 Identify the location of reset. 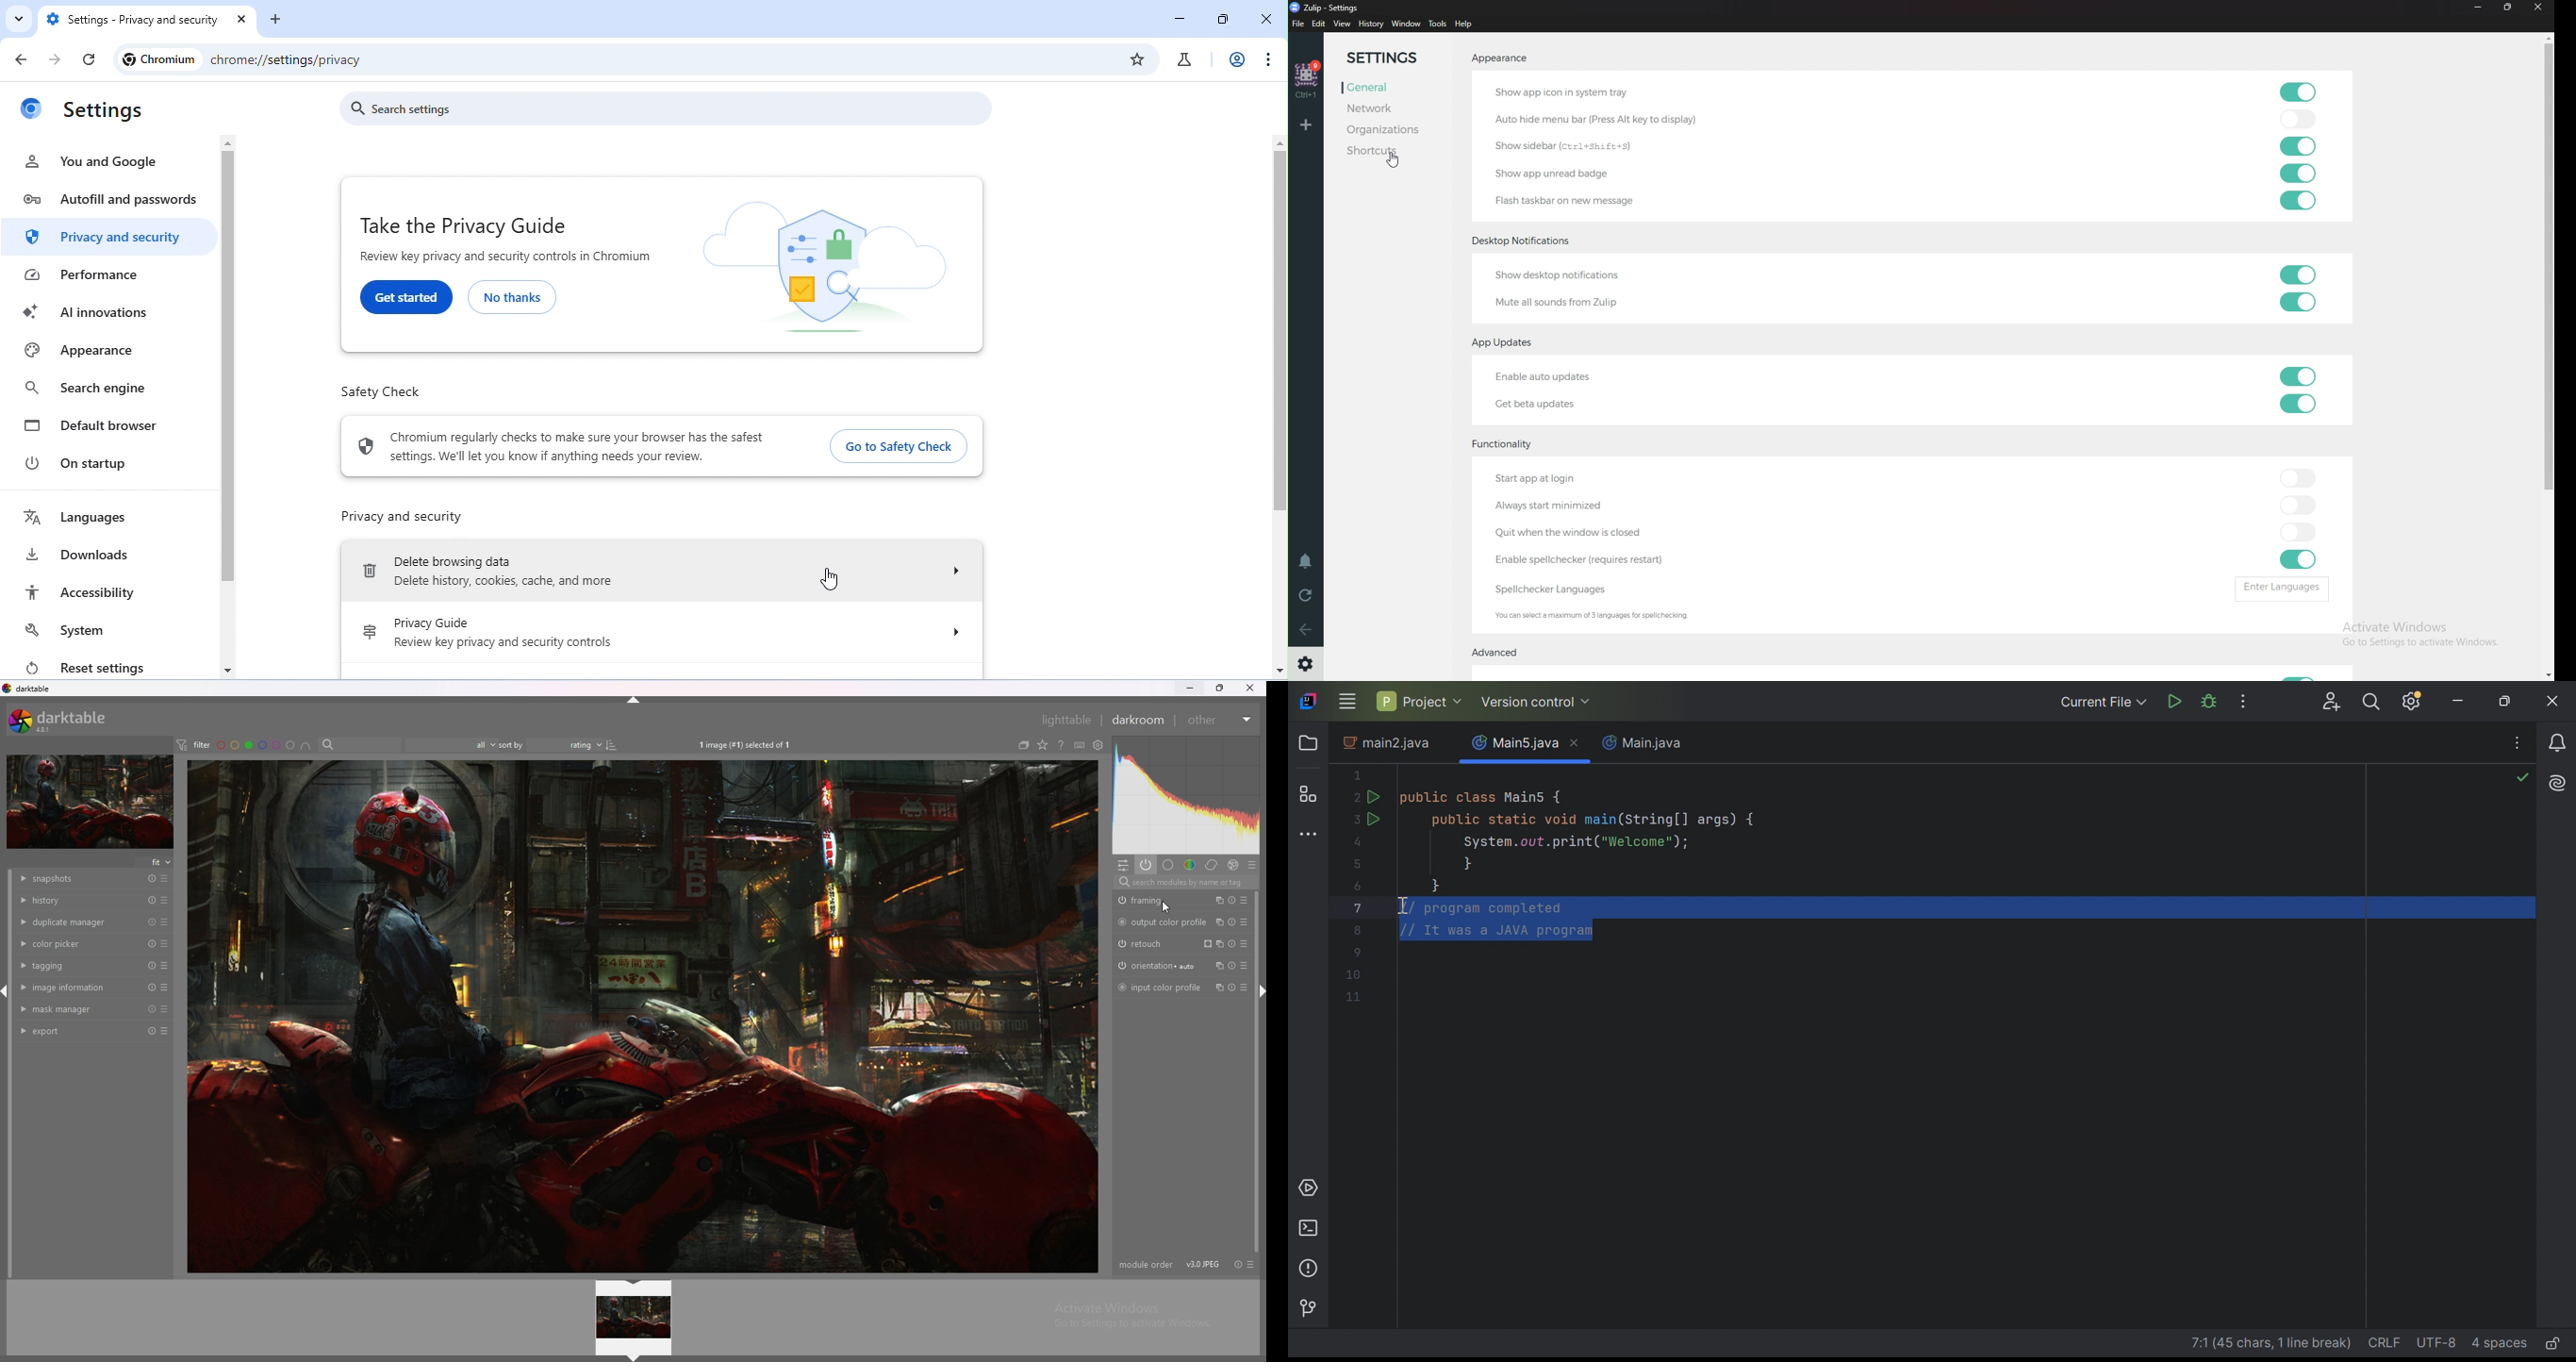
(150, 1031).